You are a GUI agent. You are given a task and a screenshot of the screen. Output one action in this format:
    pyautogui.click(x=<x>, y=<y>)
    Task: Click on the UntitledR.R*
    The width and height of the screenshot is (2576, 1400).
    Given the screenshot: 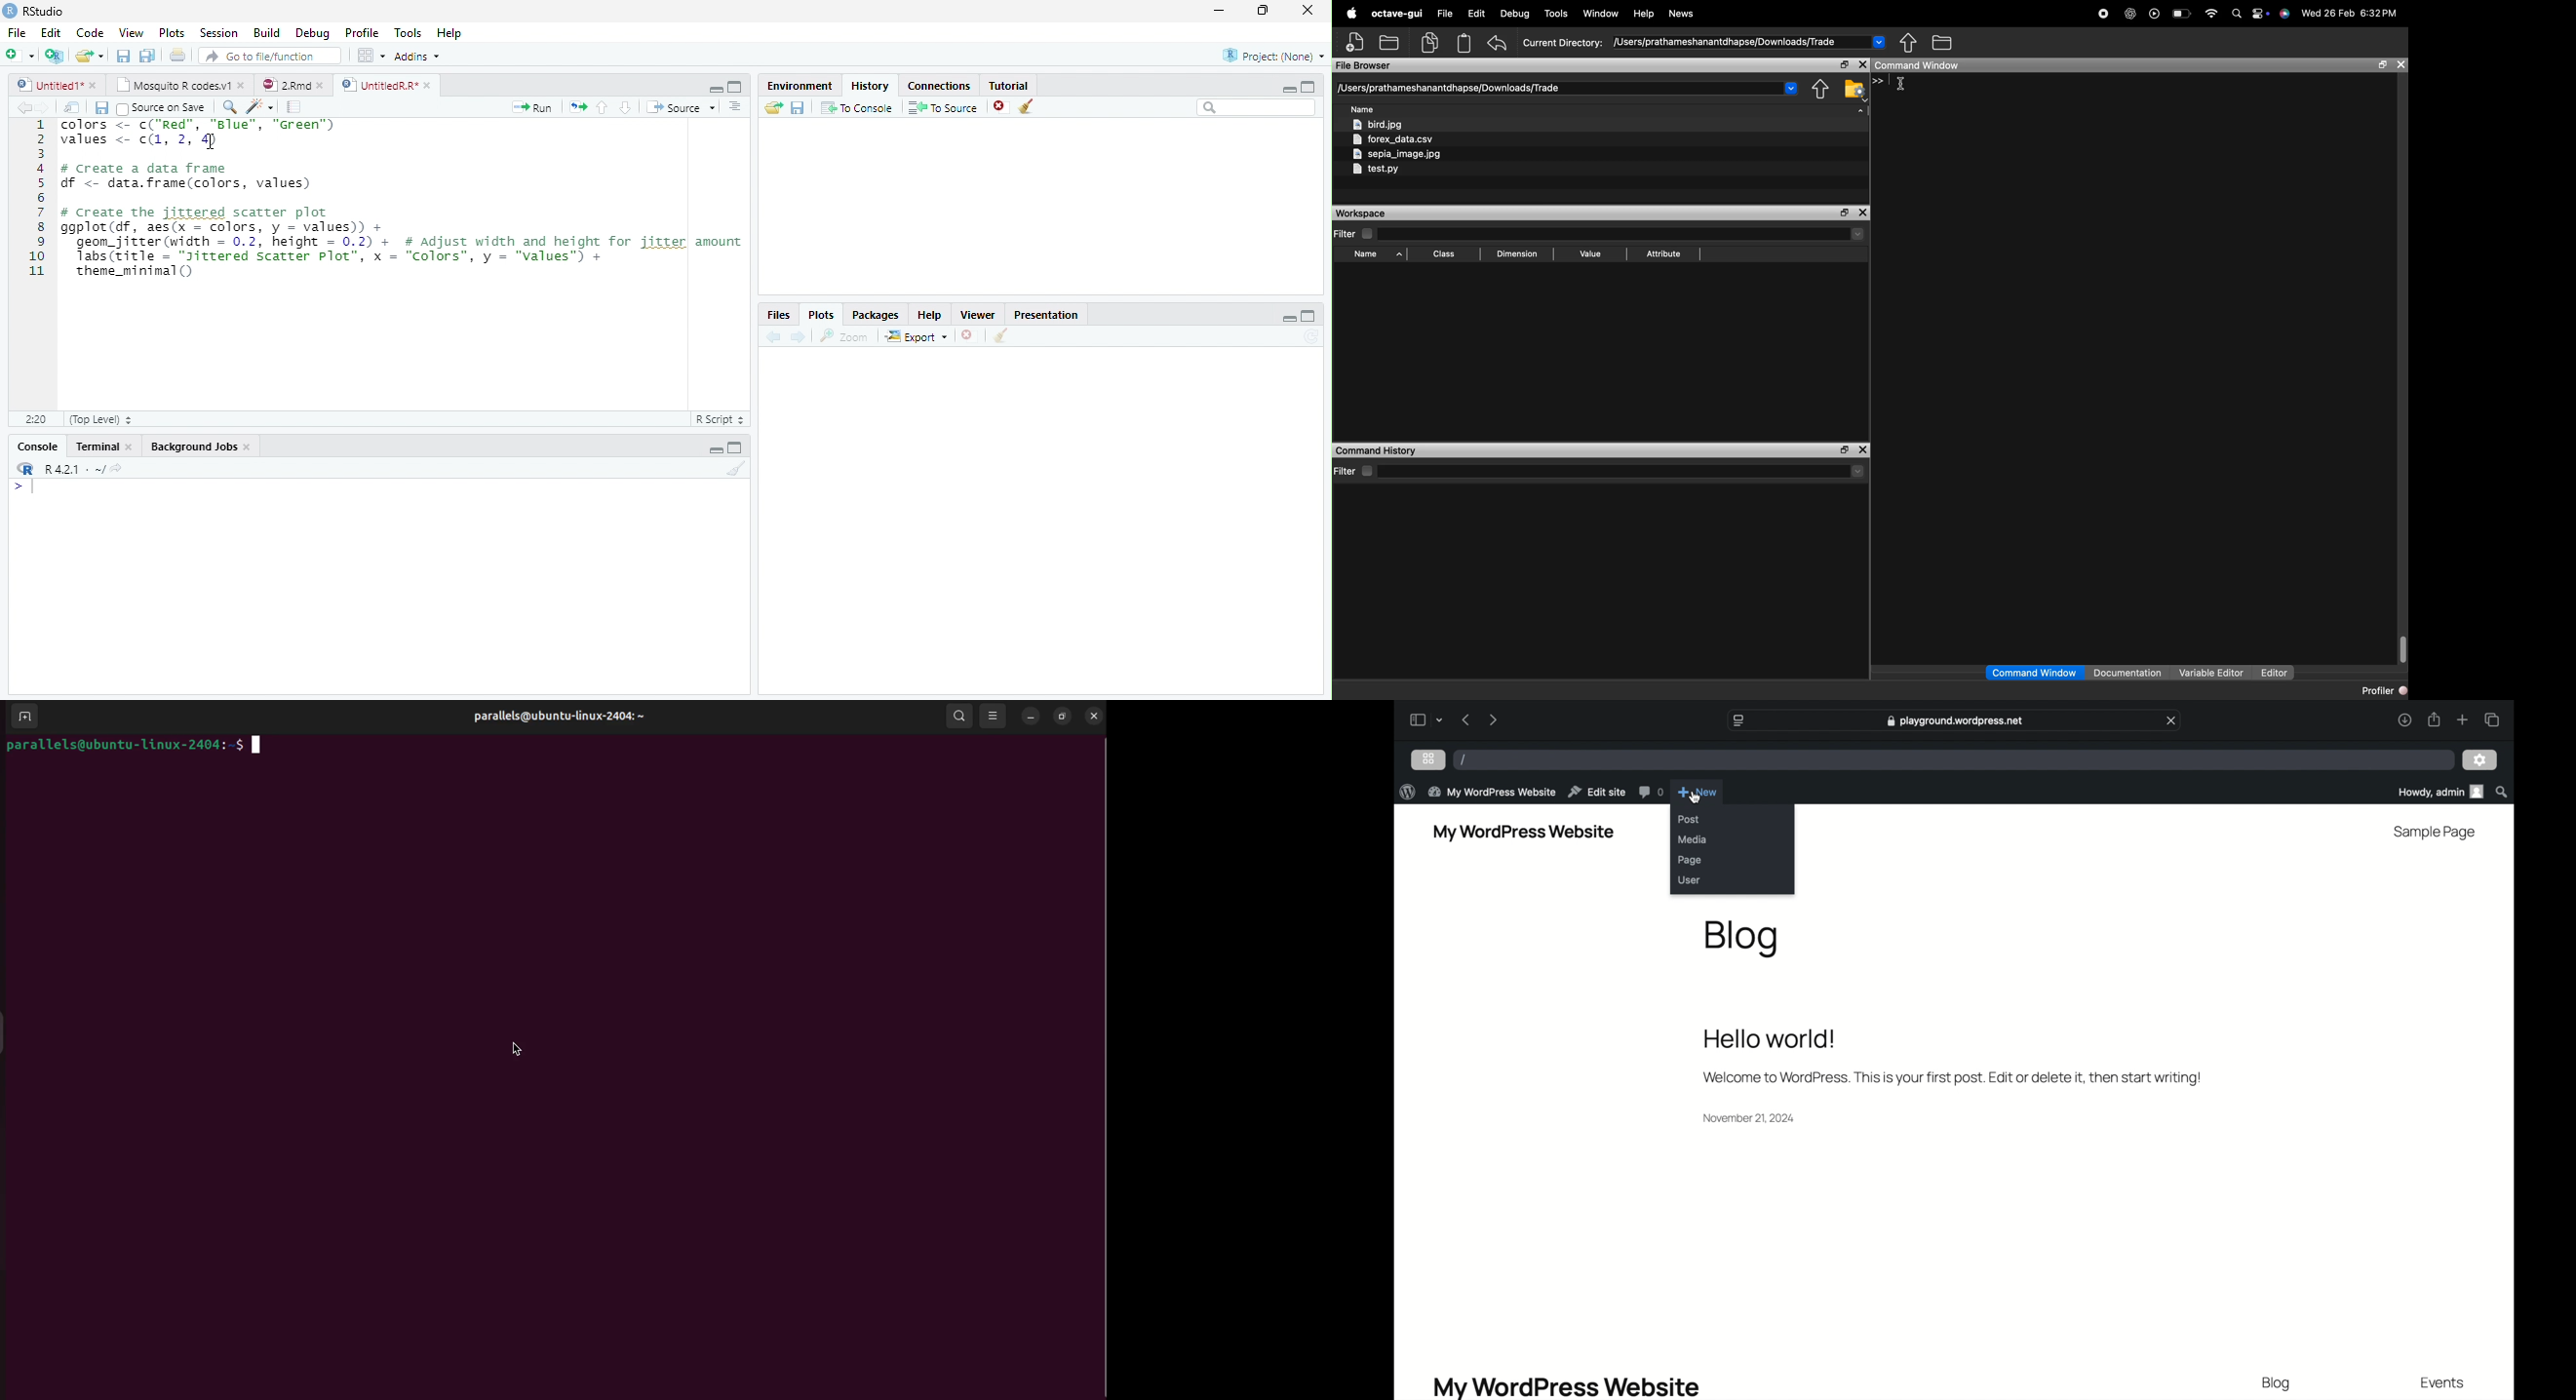 What is the action you would take?
    pyautogui.click(x=378, y=86)
    